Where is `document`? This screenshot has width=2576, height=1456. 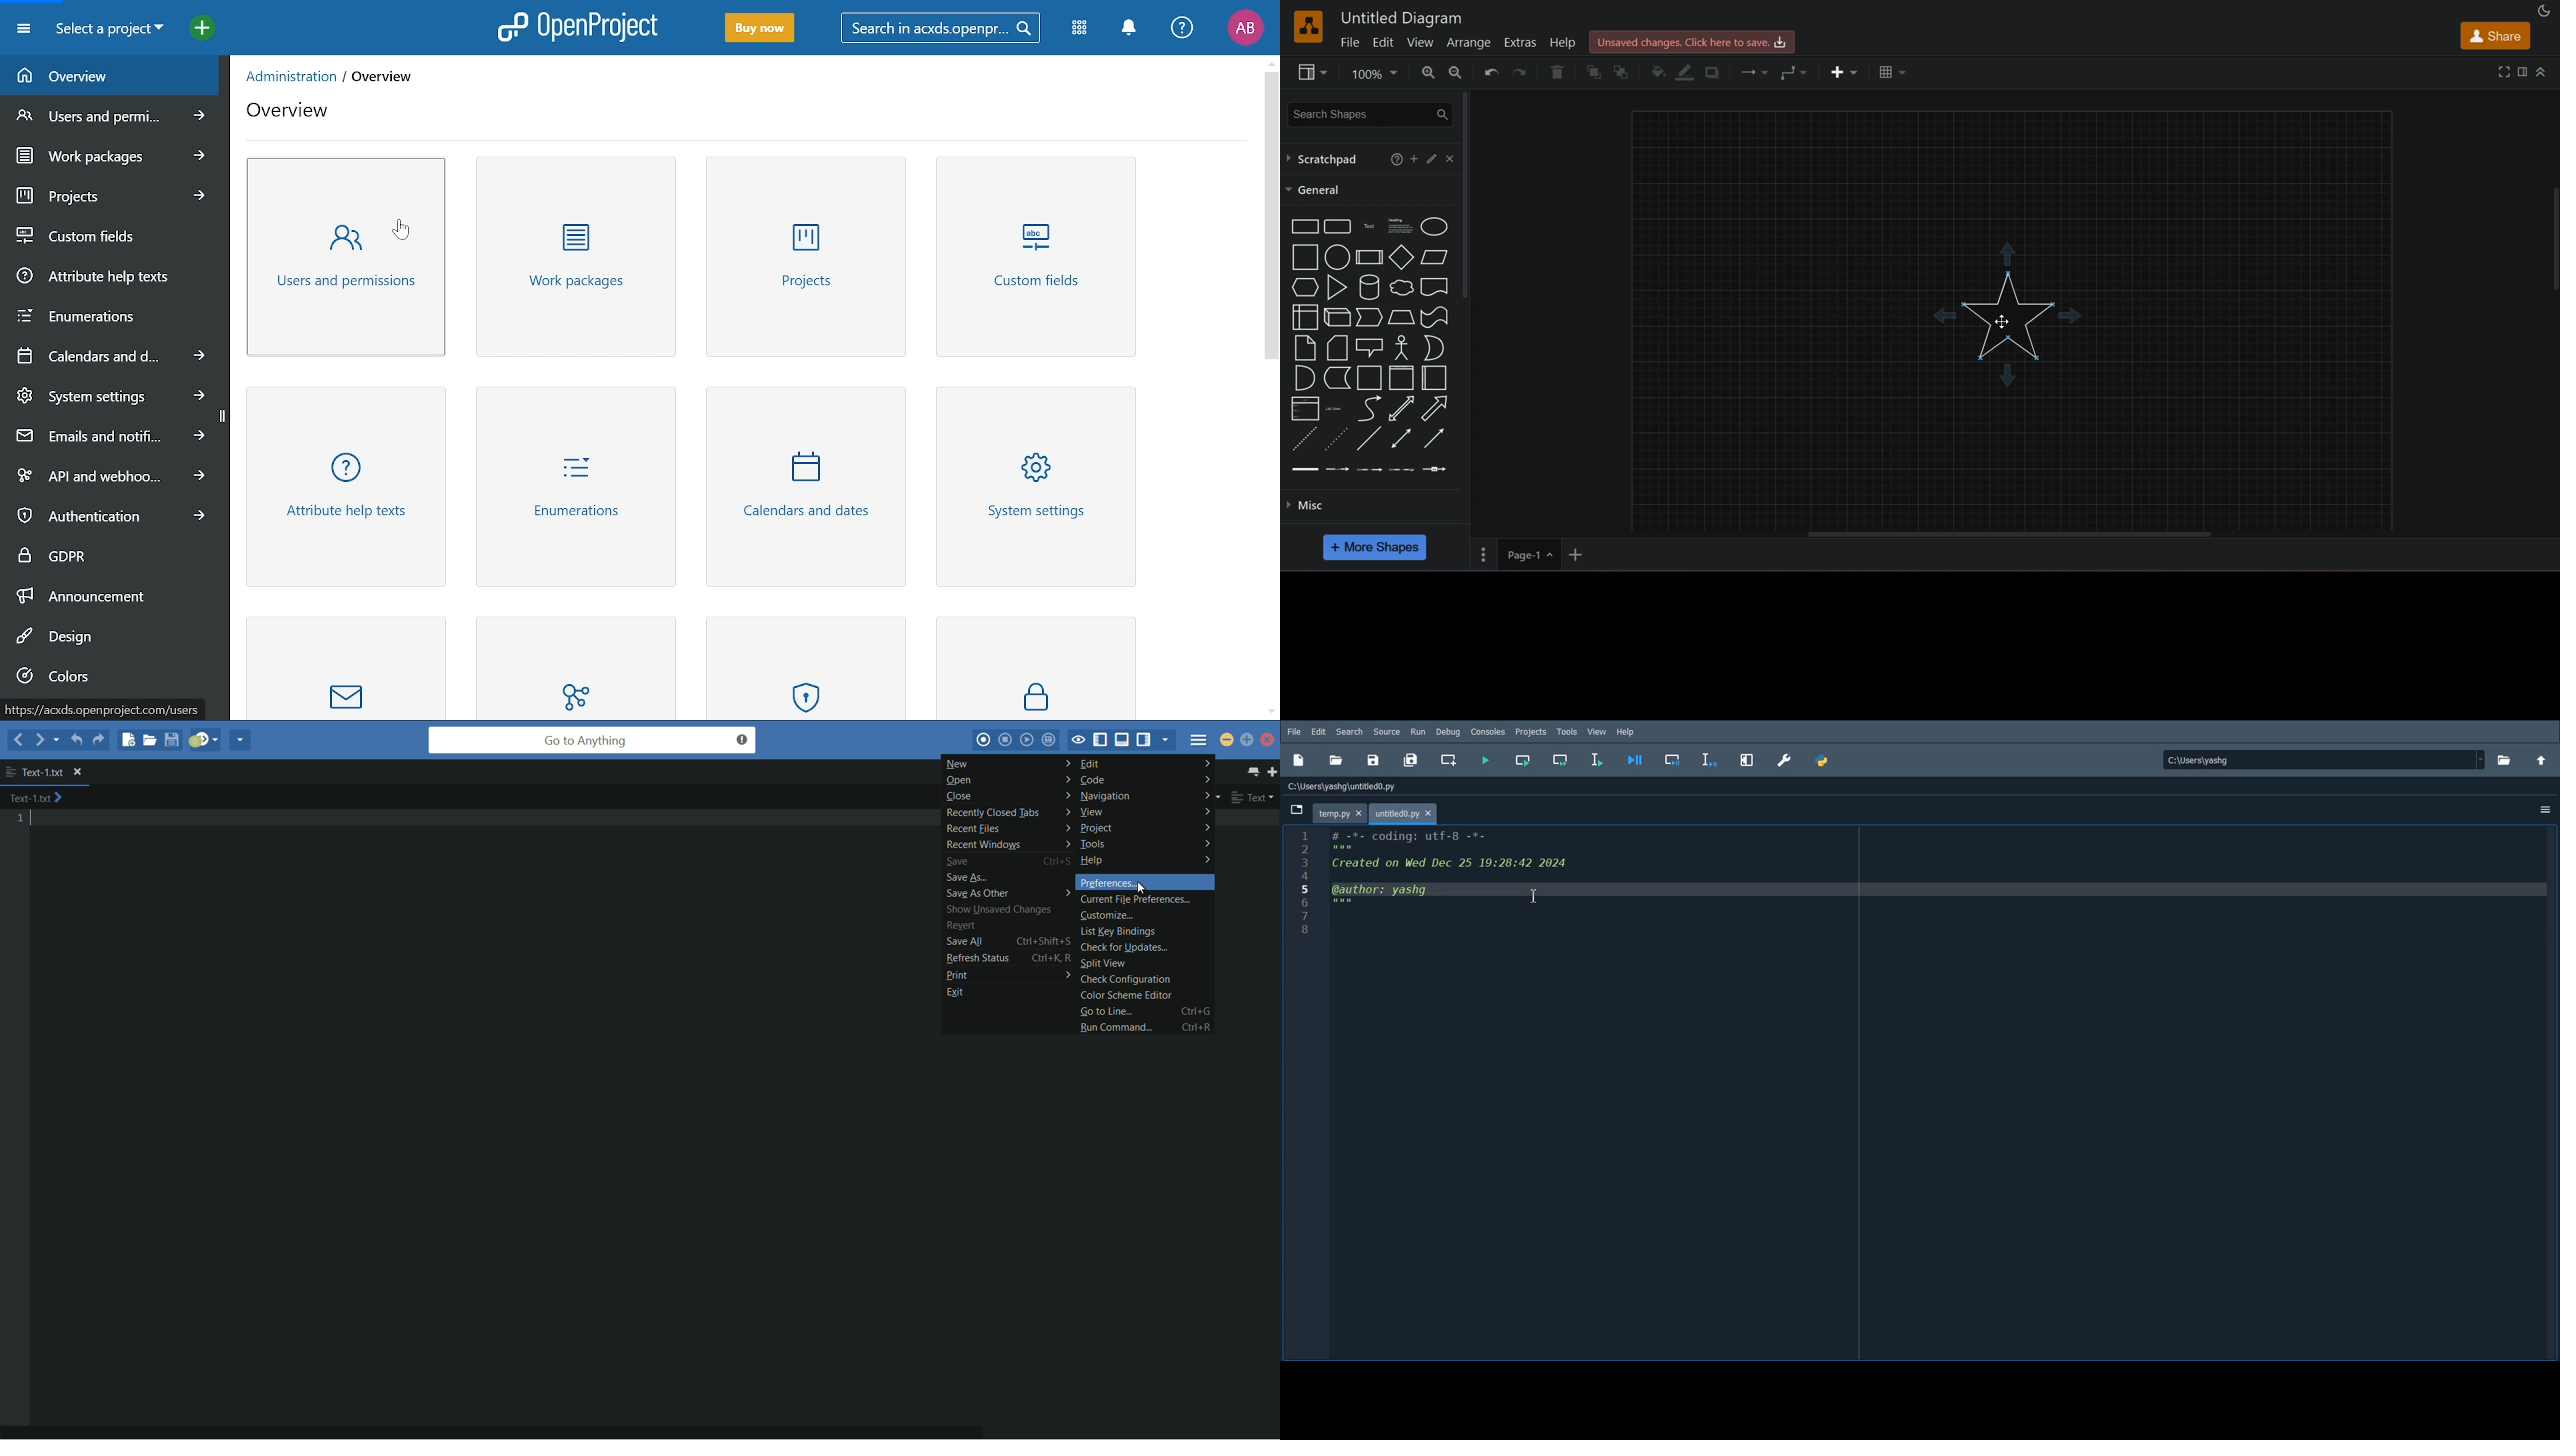 document is located at coordinates (1435, 287).